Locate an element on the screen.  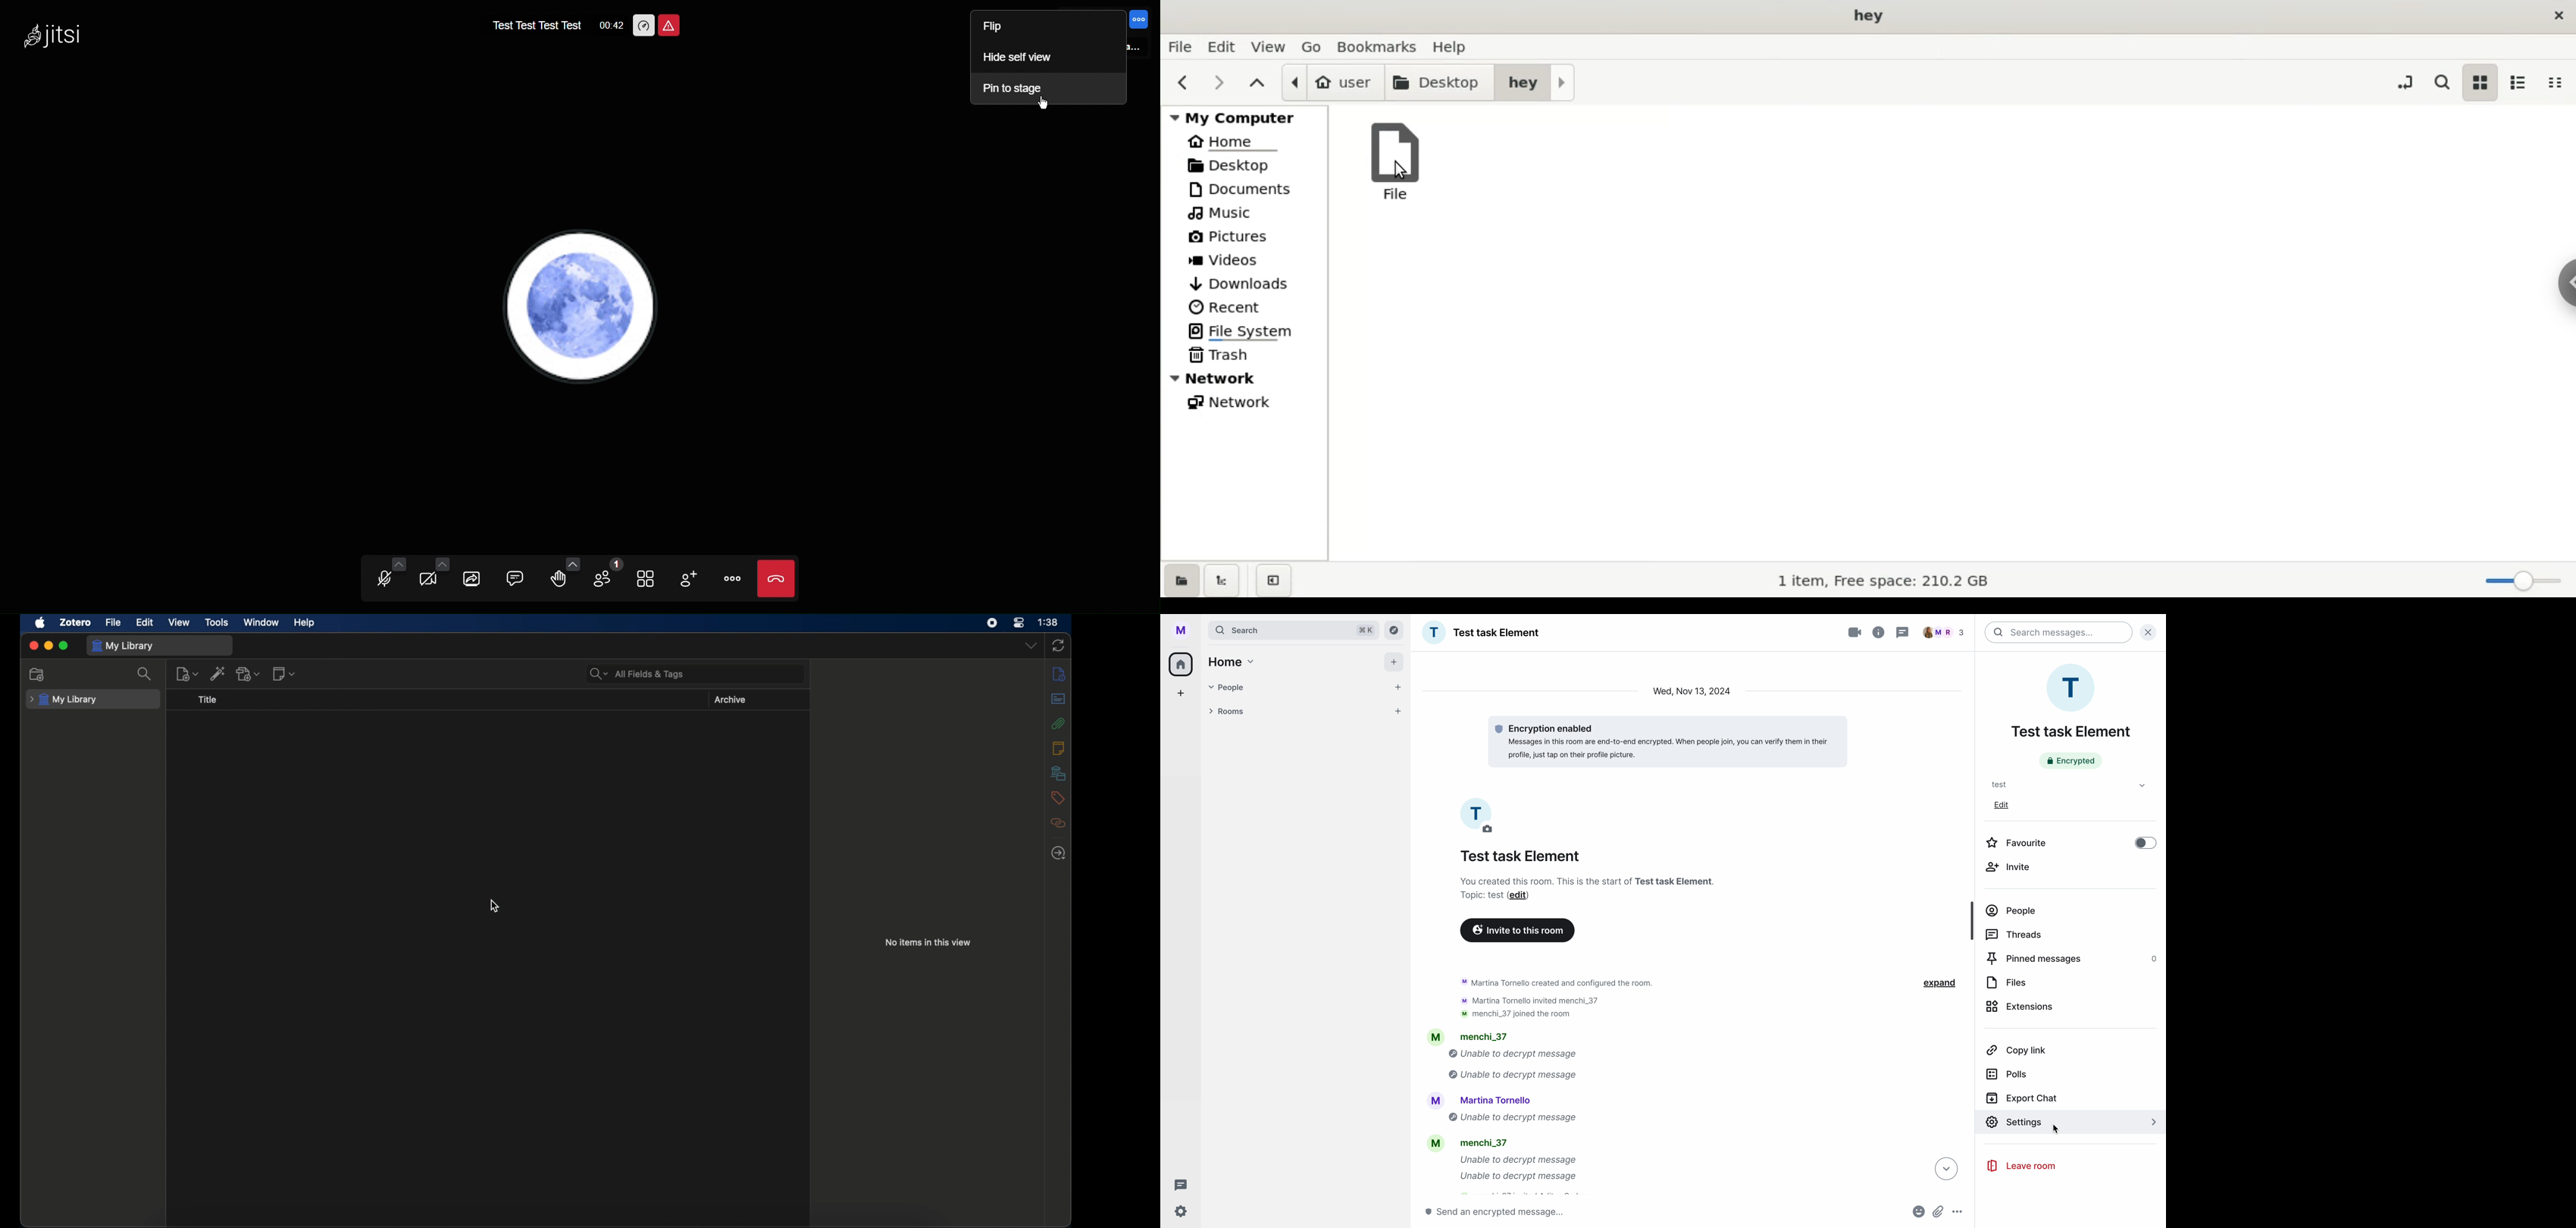
extensions is located at coordinates (2022, 1008).